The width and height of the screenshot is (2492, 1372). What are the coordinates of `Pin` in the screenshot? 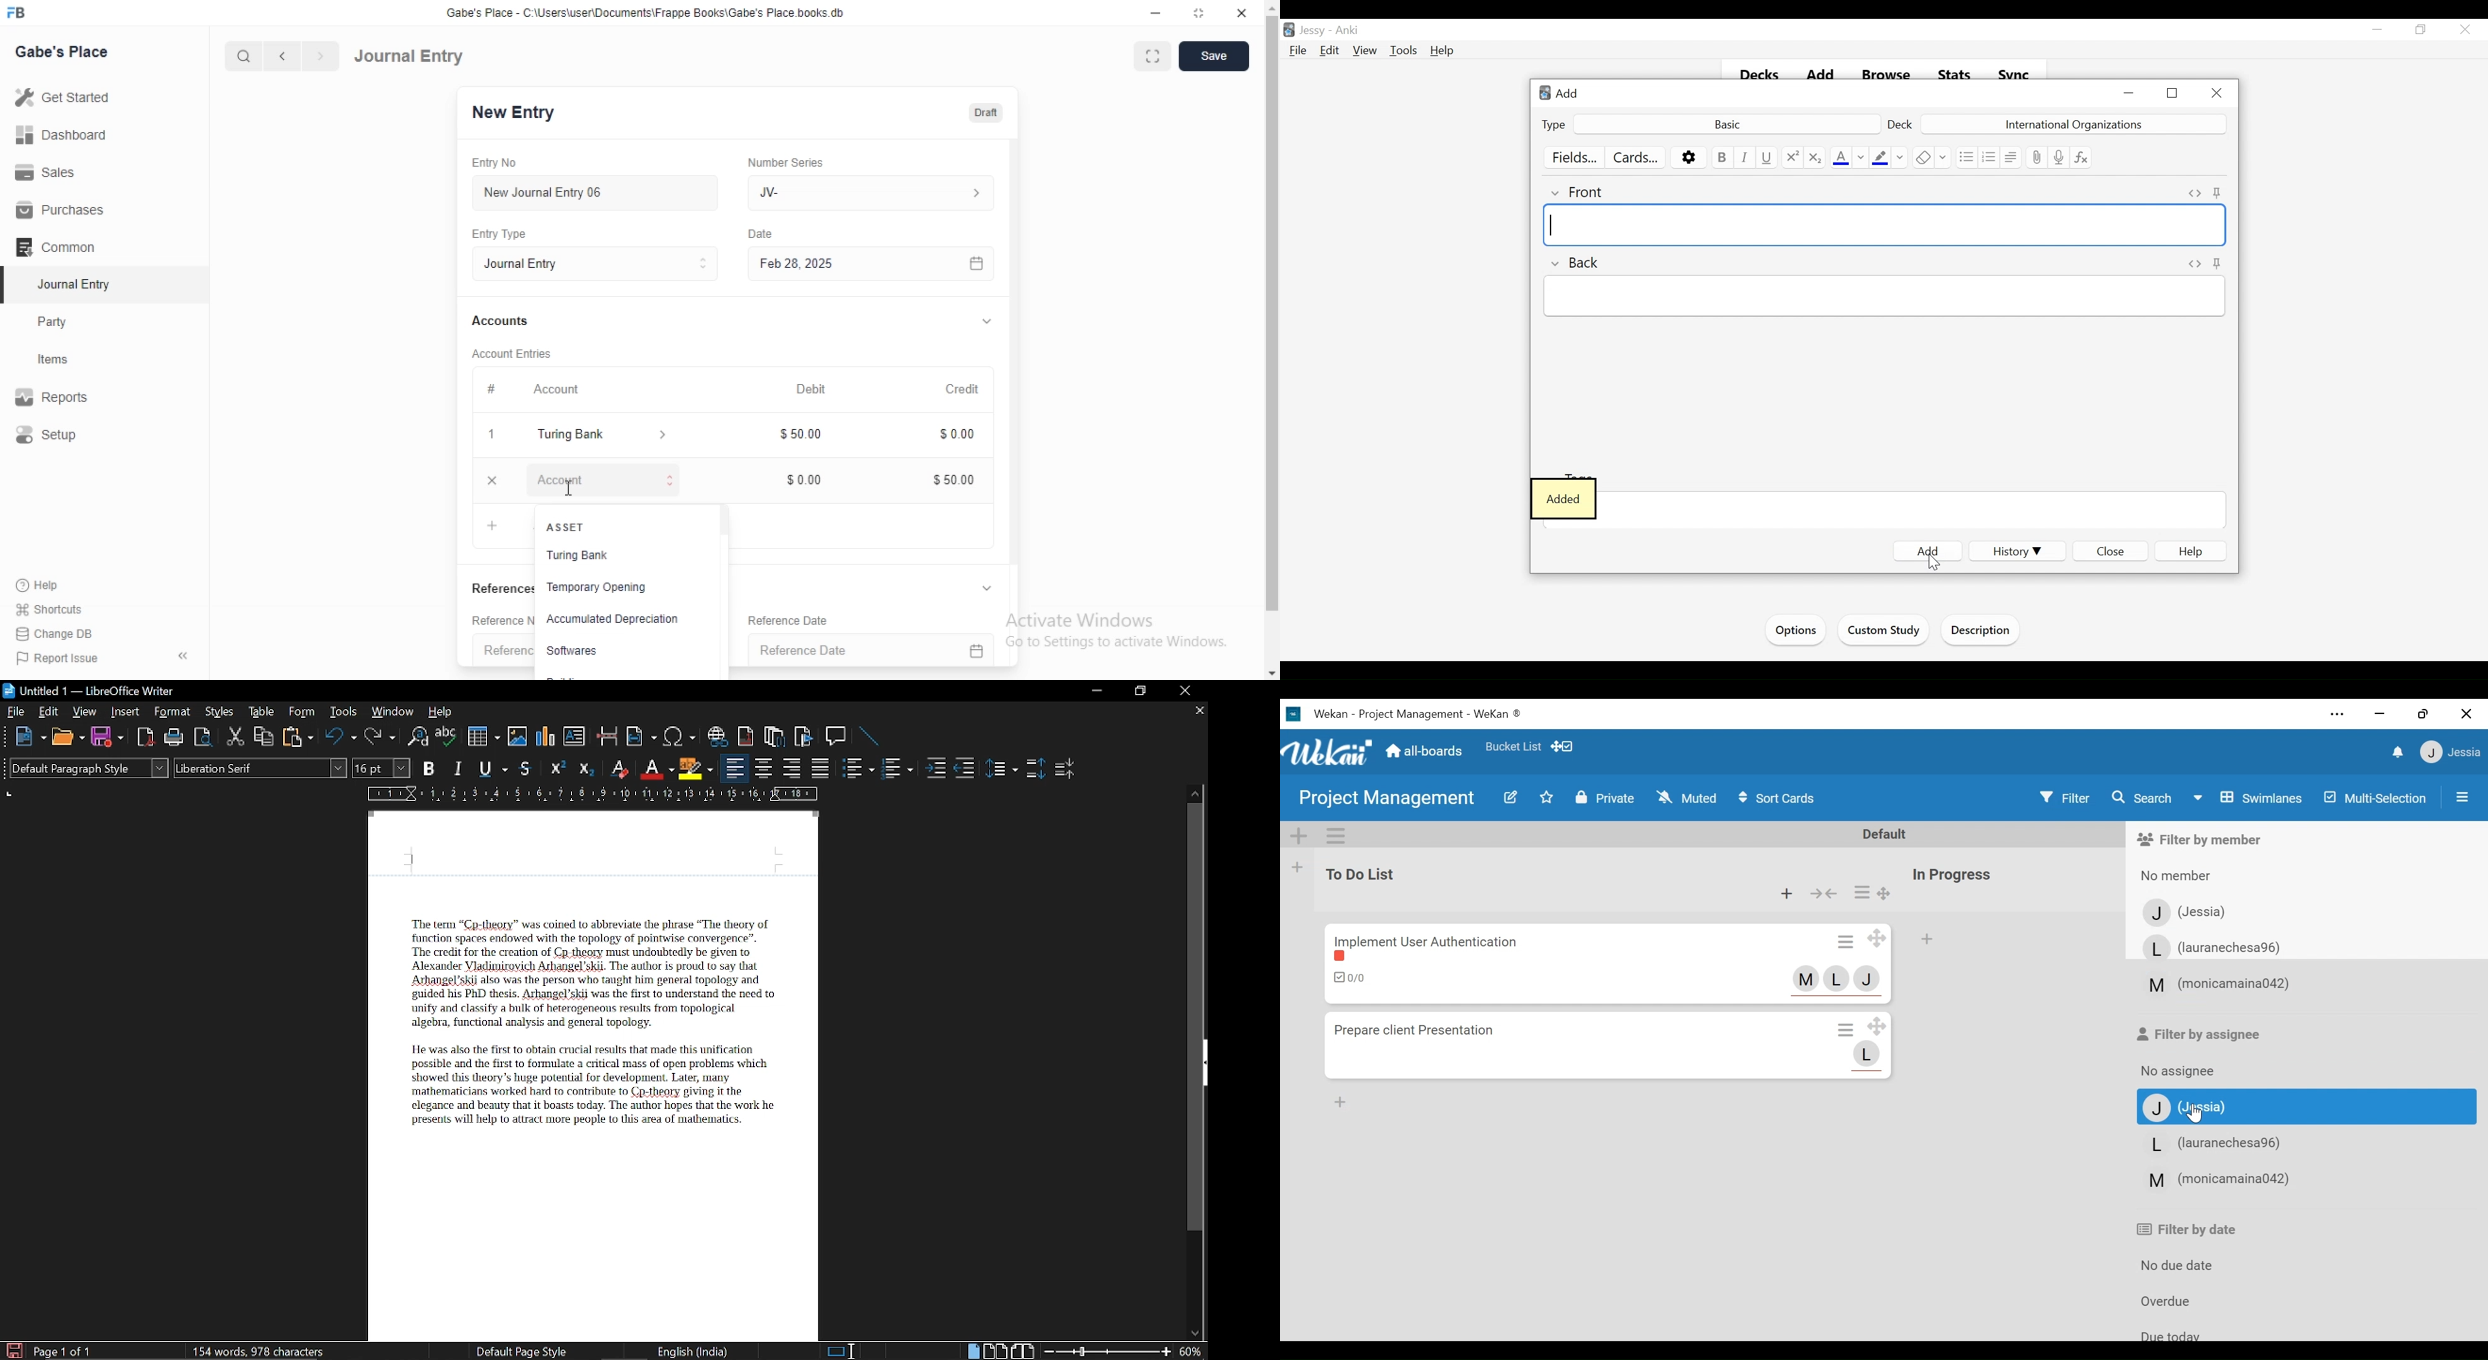 It's located at (2219, 264).